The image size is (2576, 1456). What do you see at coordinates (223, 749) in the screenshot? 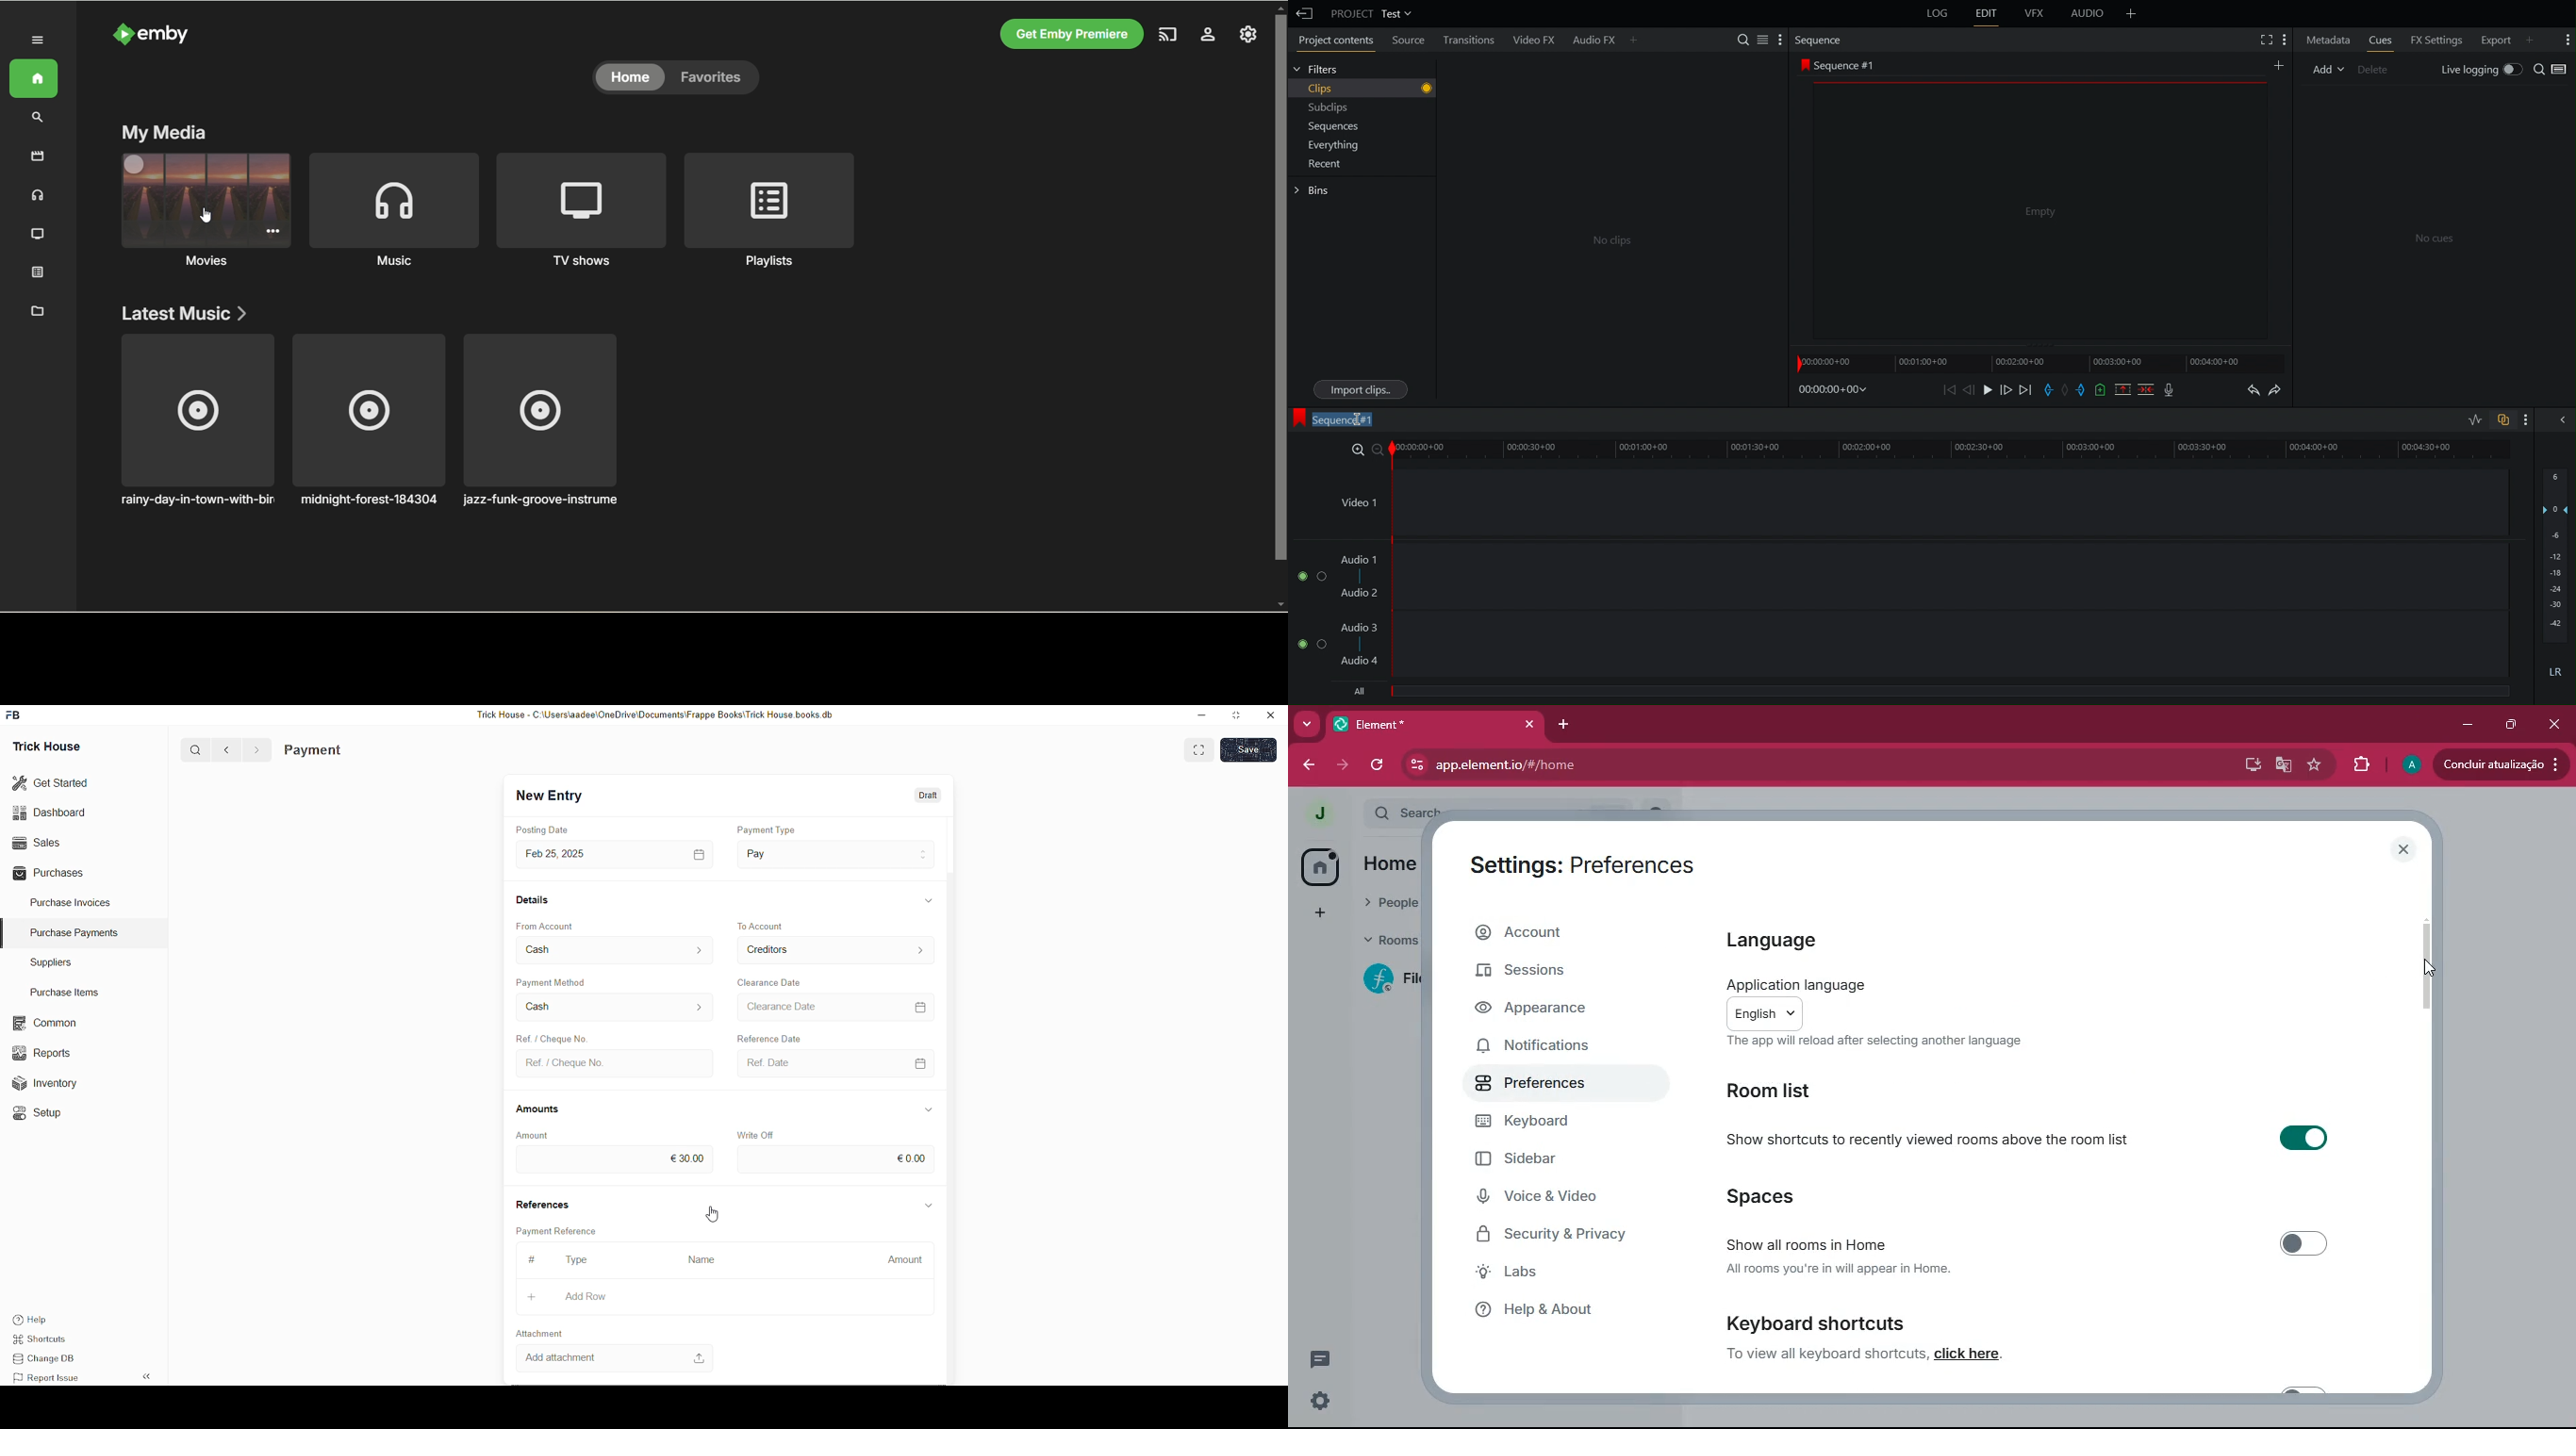
I see `<` at bounding box center [223, 749].